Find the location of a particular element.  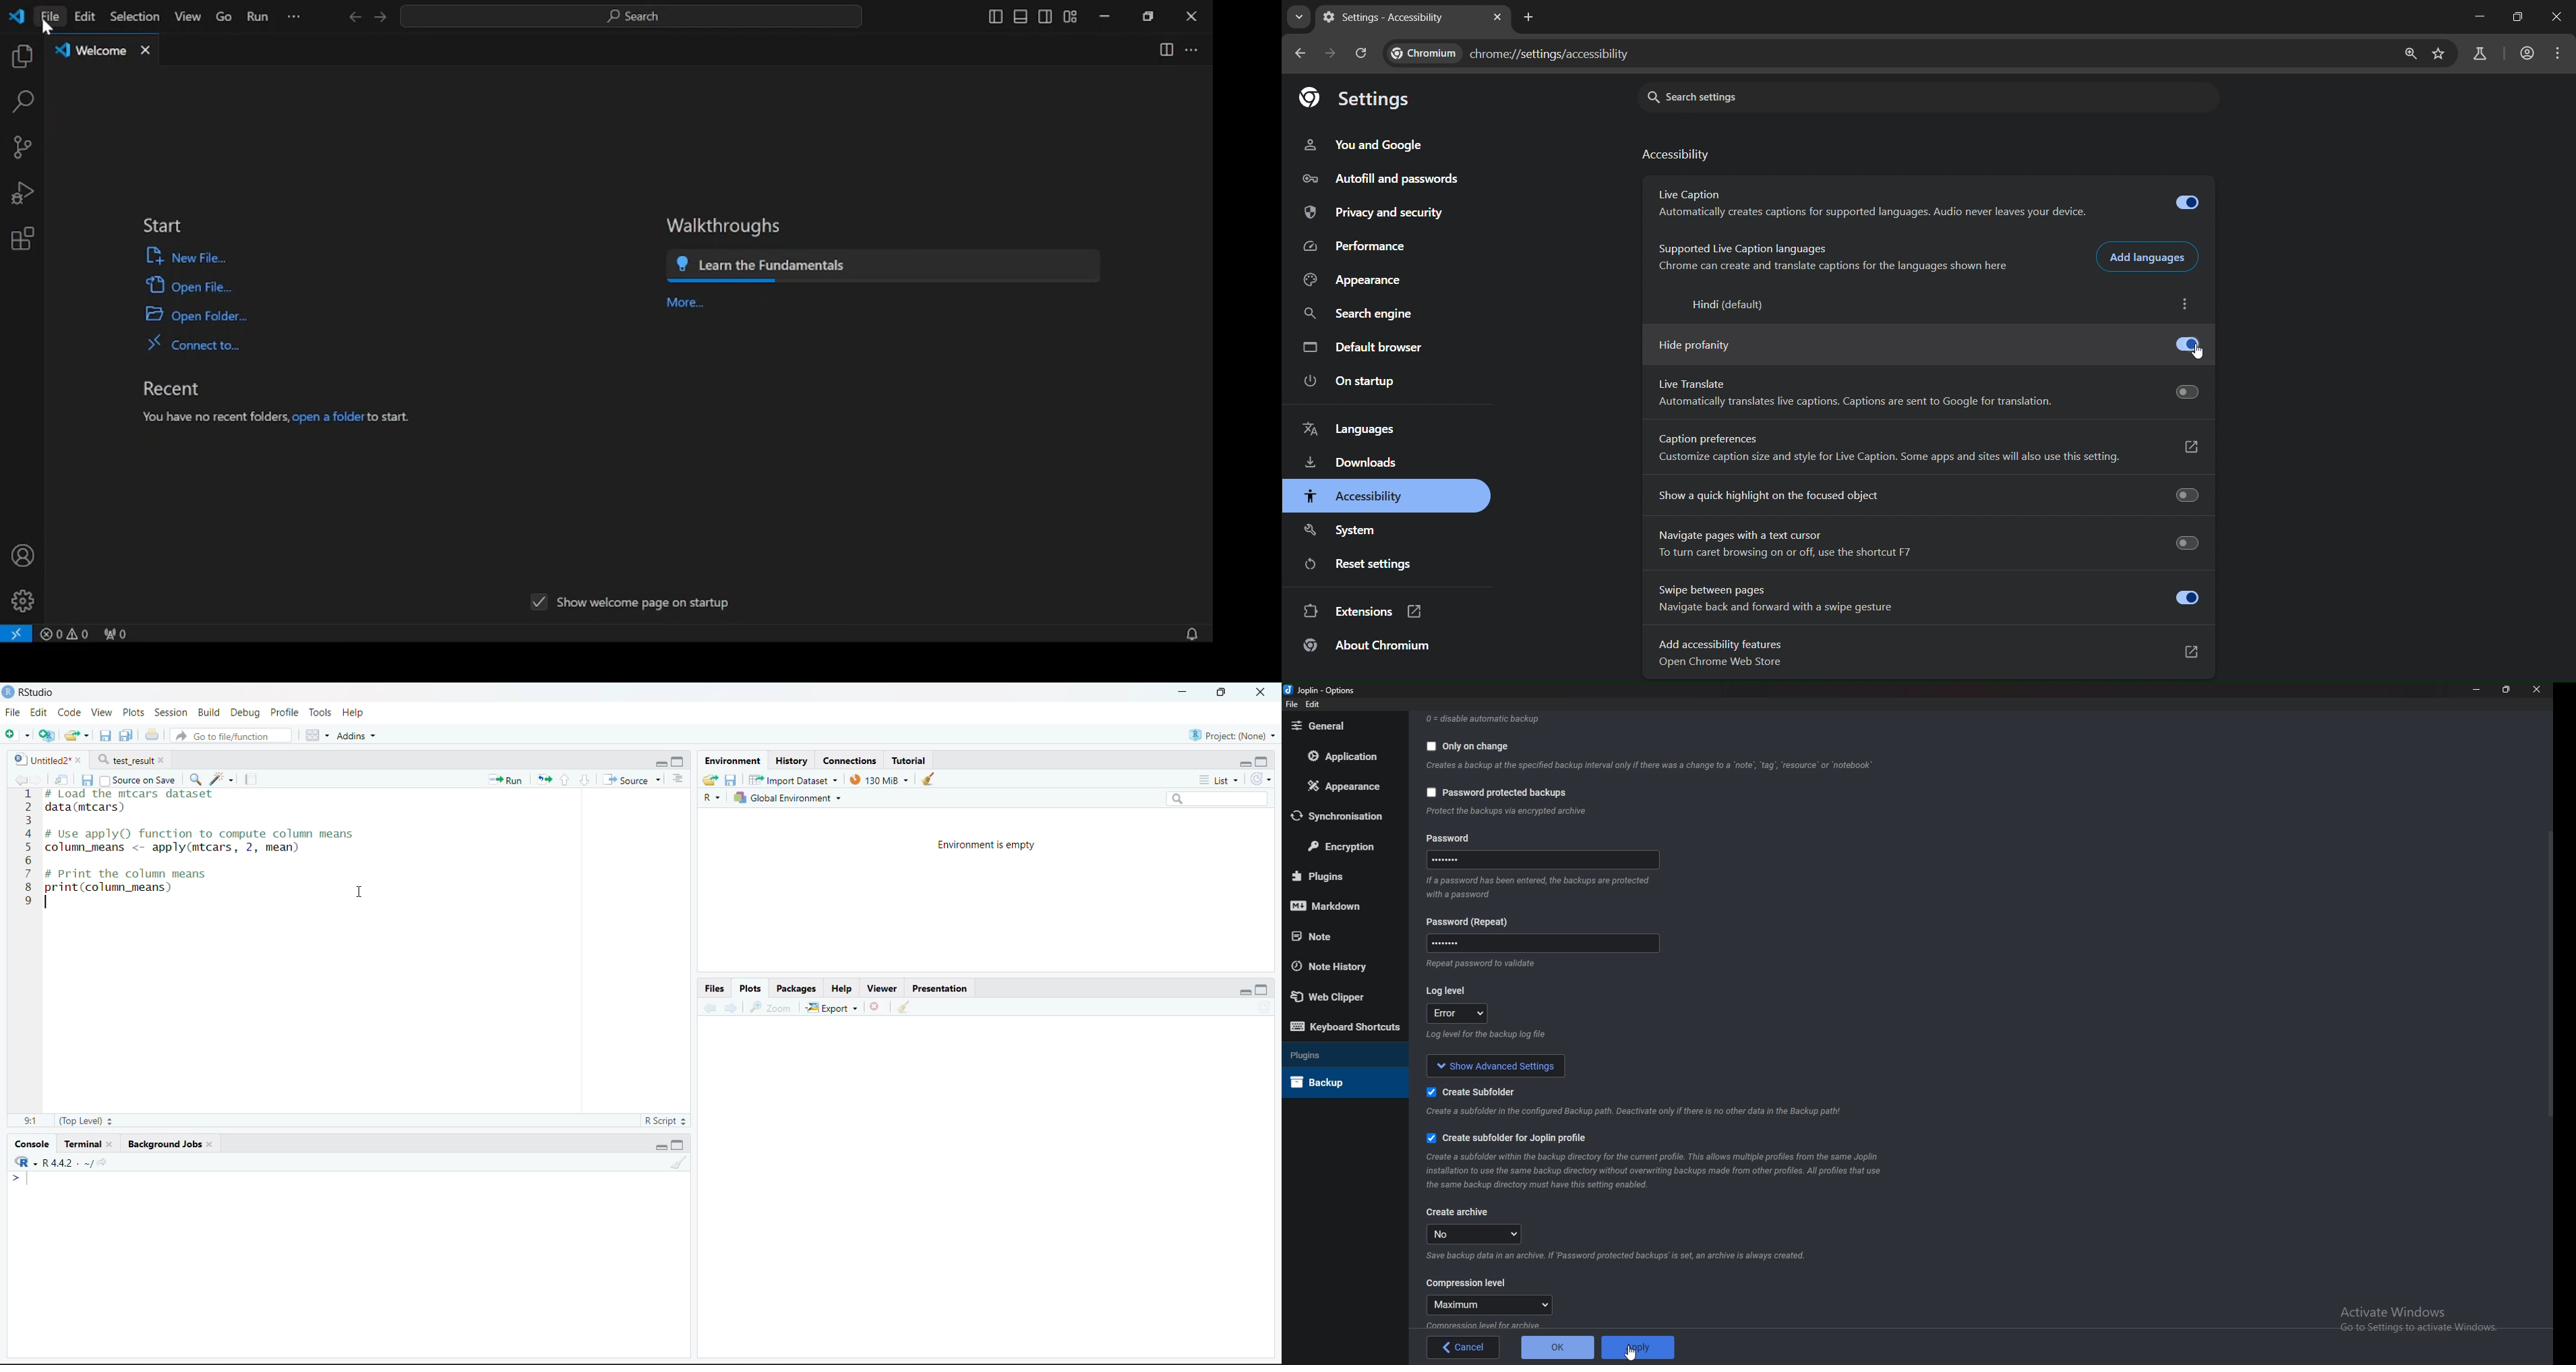

Print the current file is located at coordinates (153, 733).